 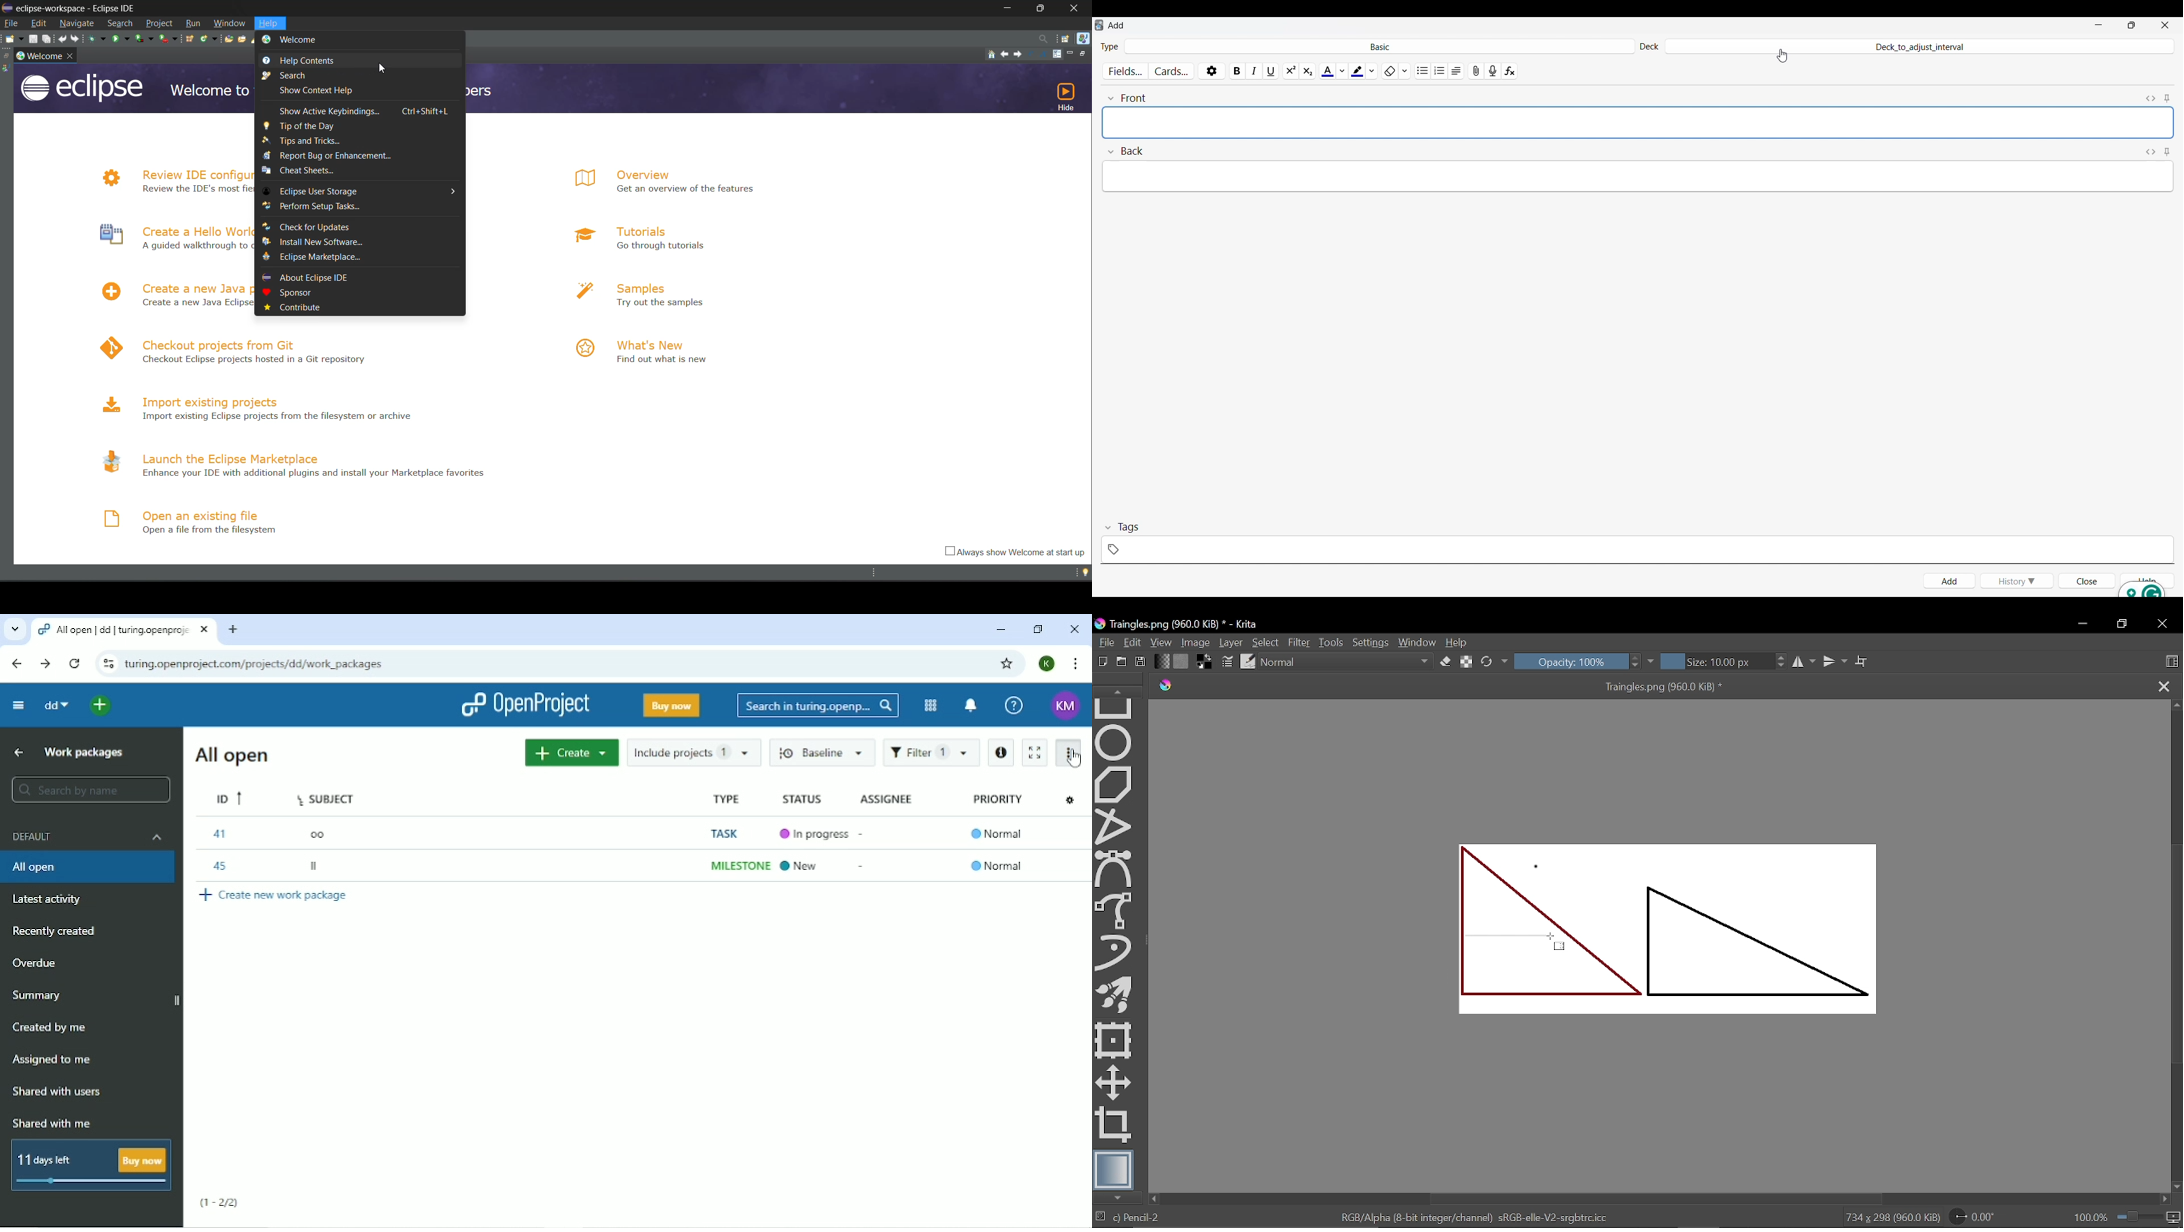 What do you see at coordinates (1456, 71) in the screenshot?
I see `Alignment` at bounding box center [1456, 71].